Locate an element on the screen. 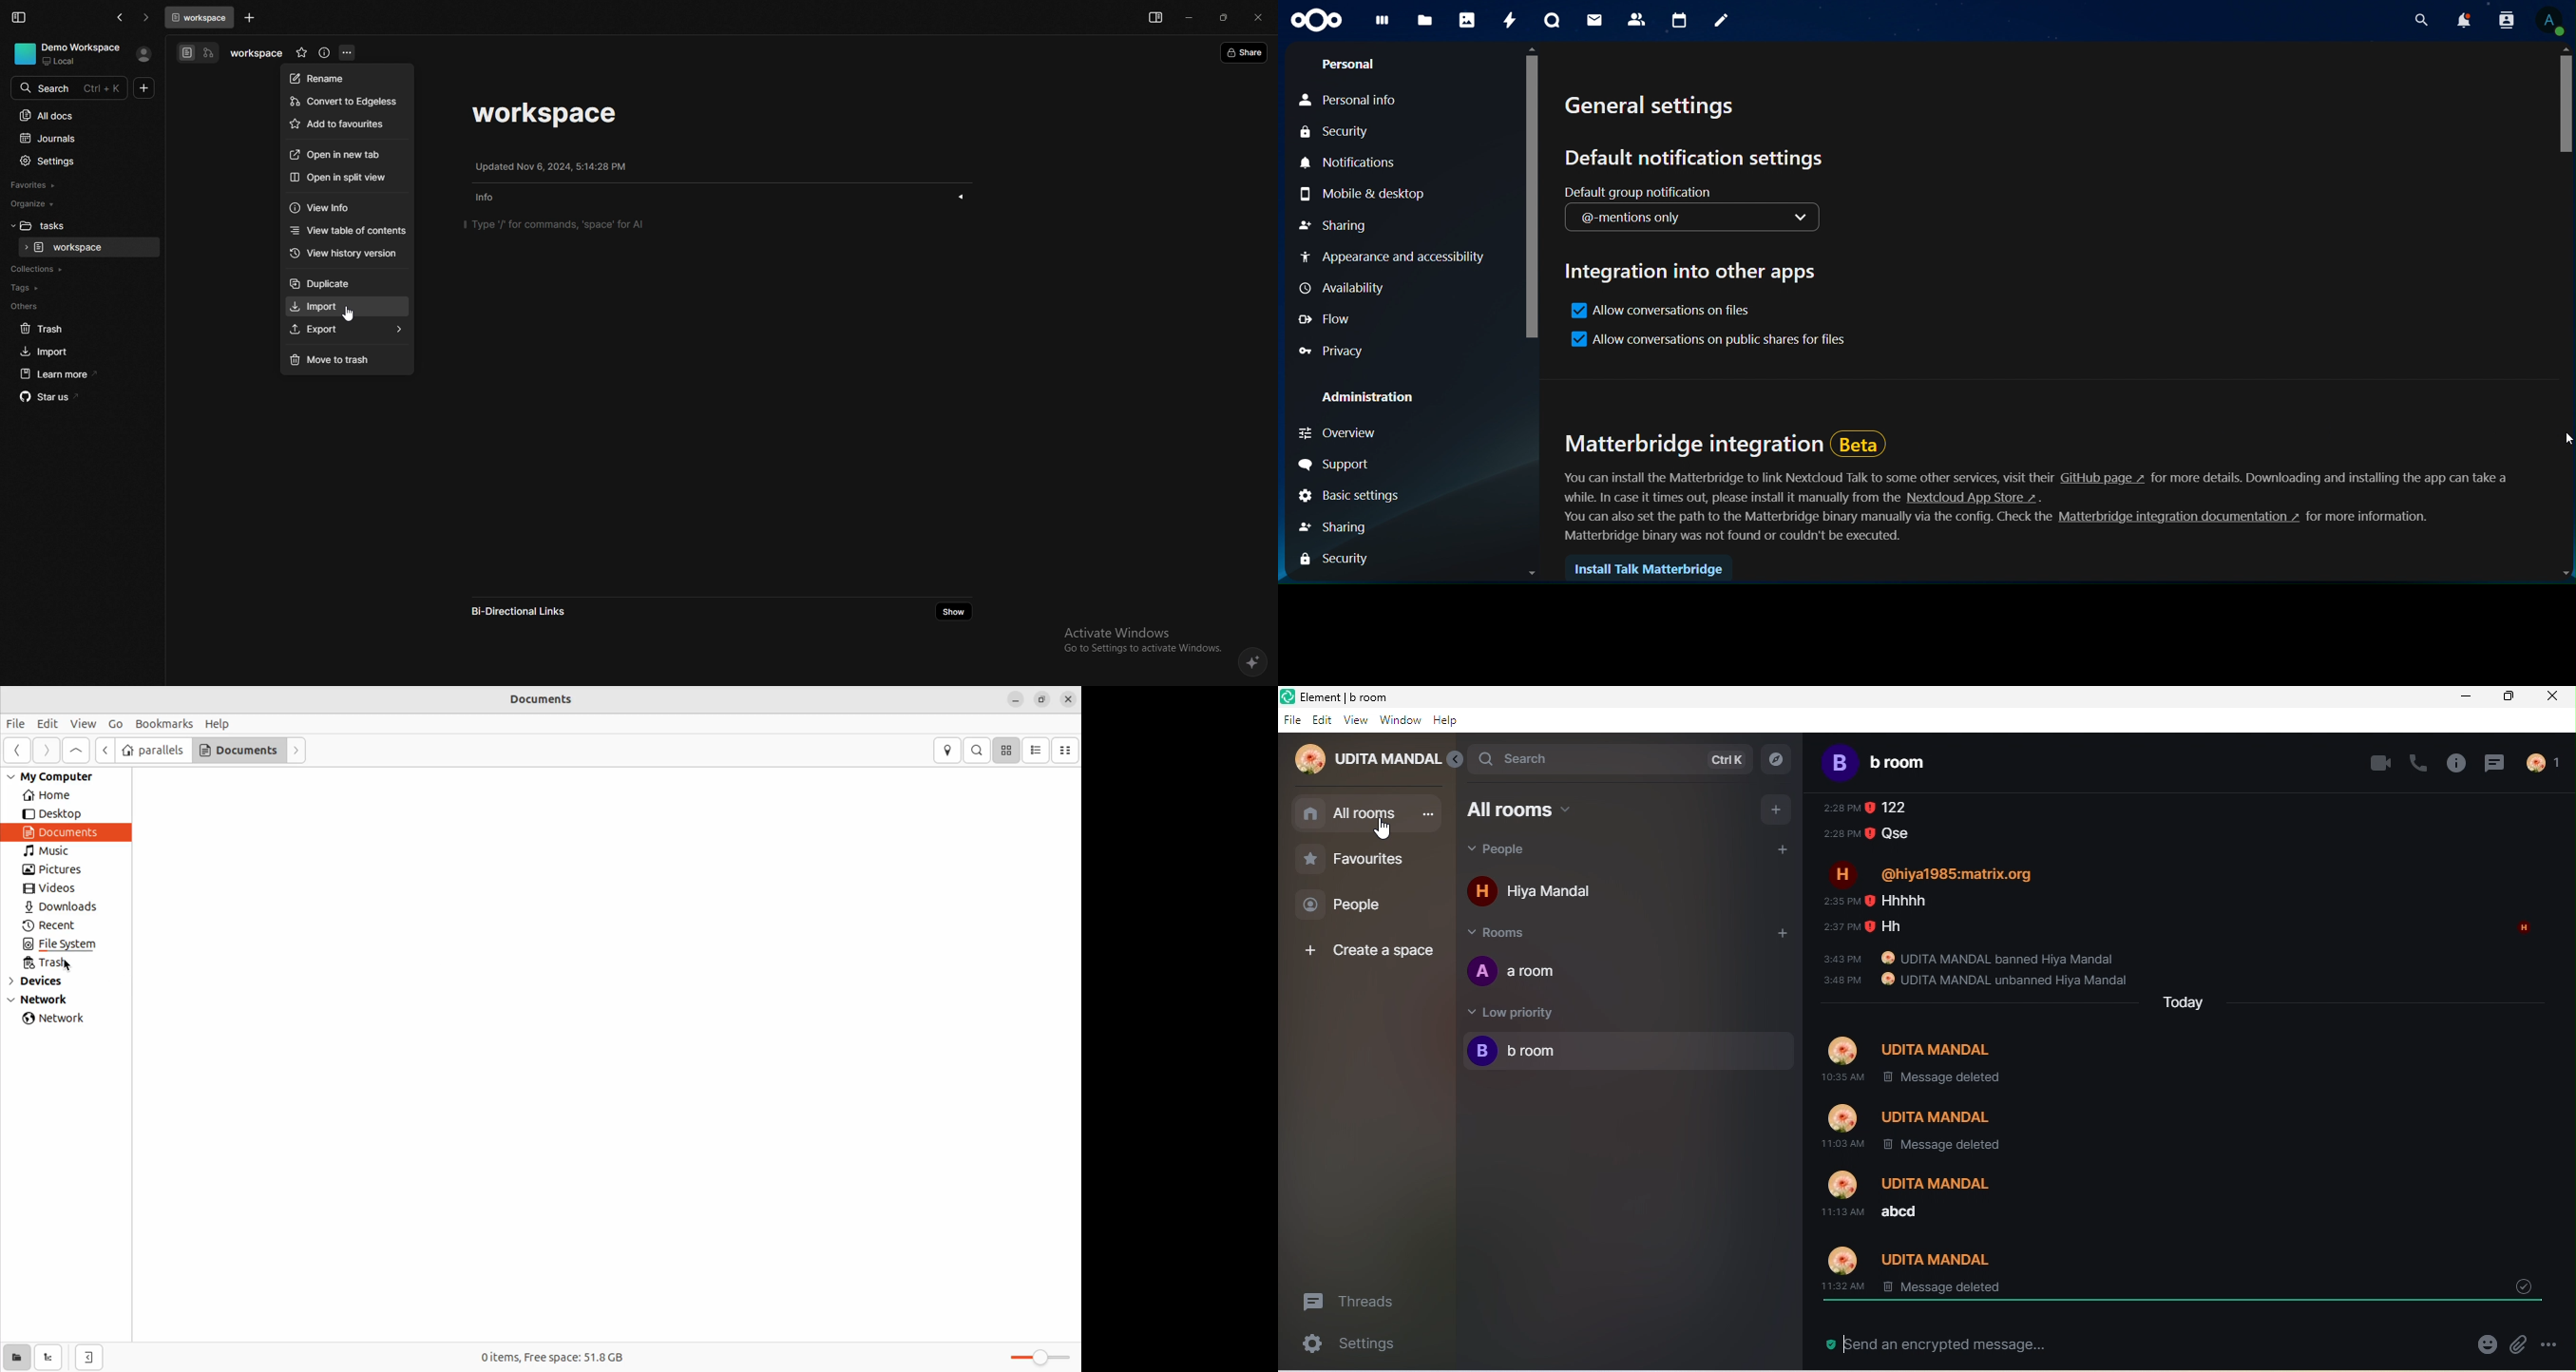  contacts is located at coordinates (1636, 19).